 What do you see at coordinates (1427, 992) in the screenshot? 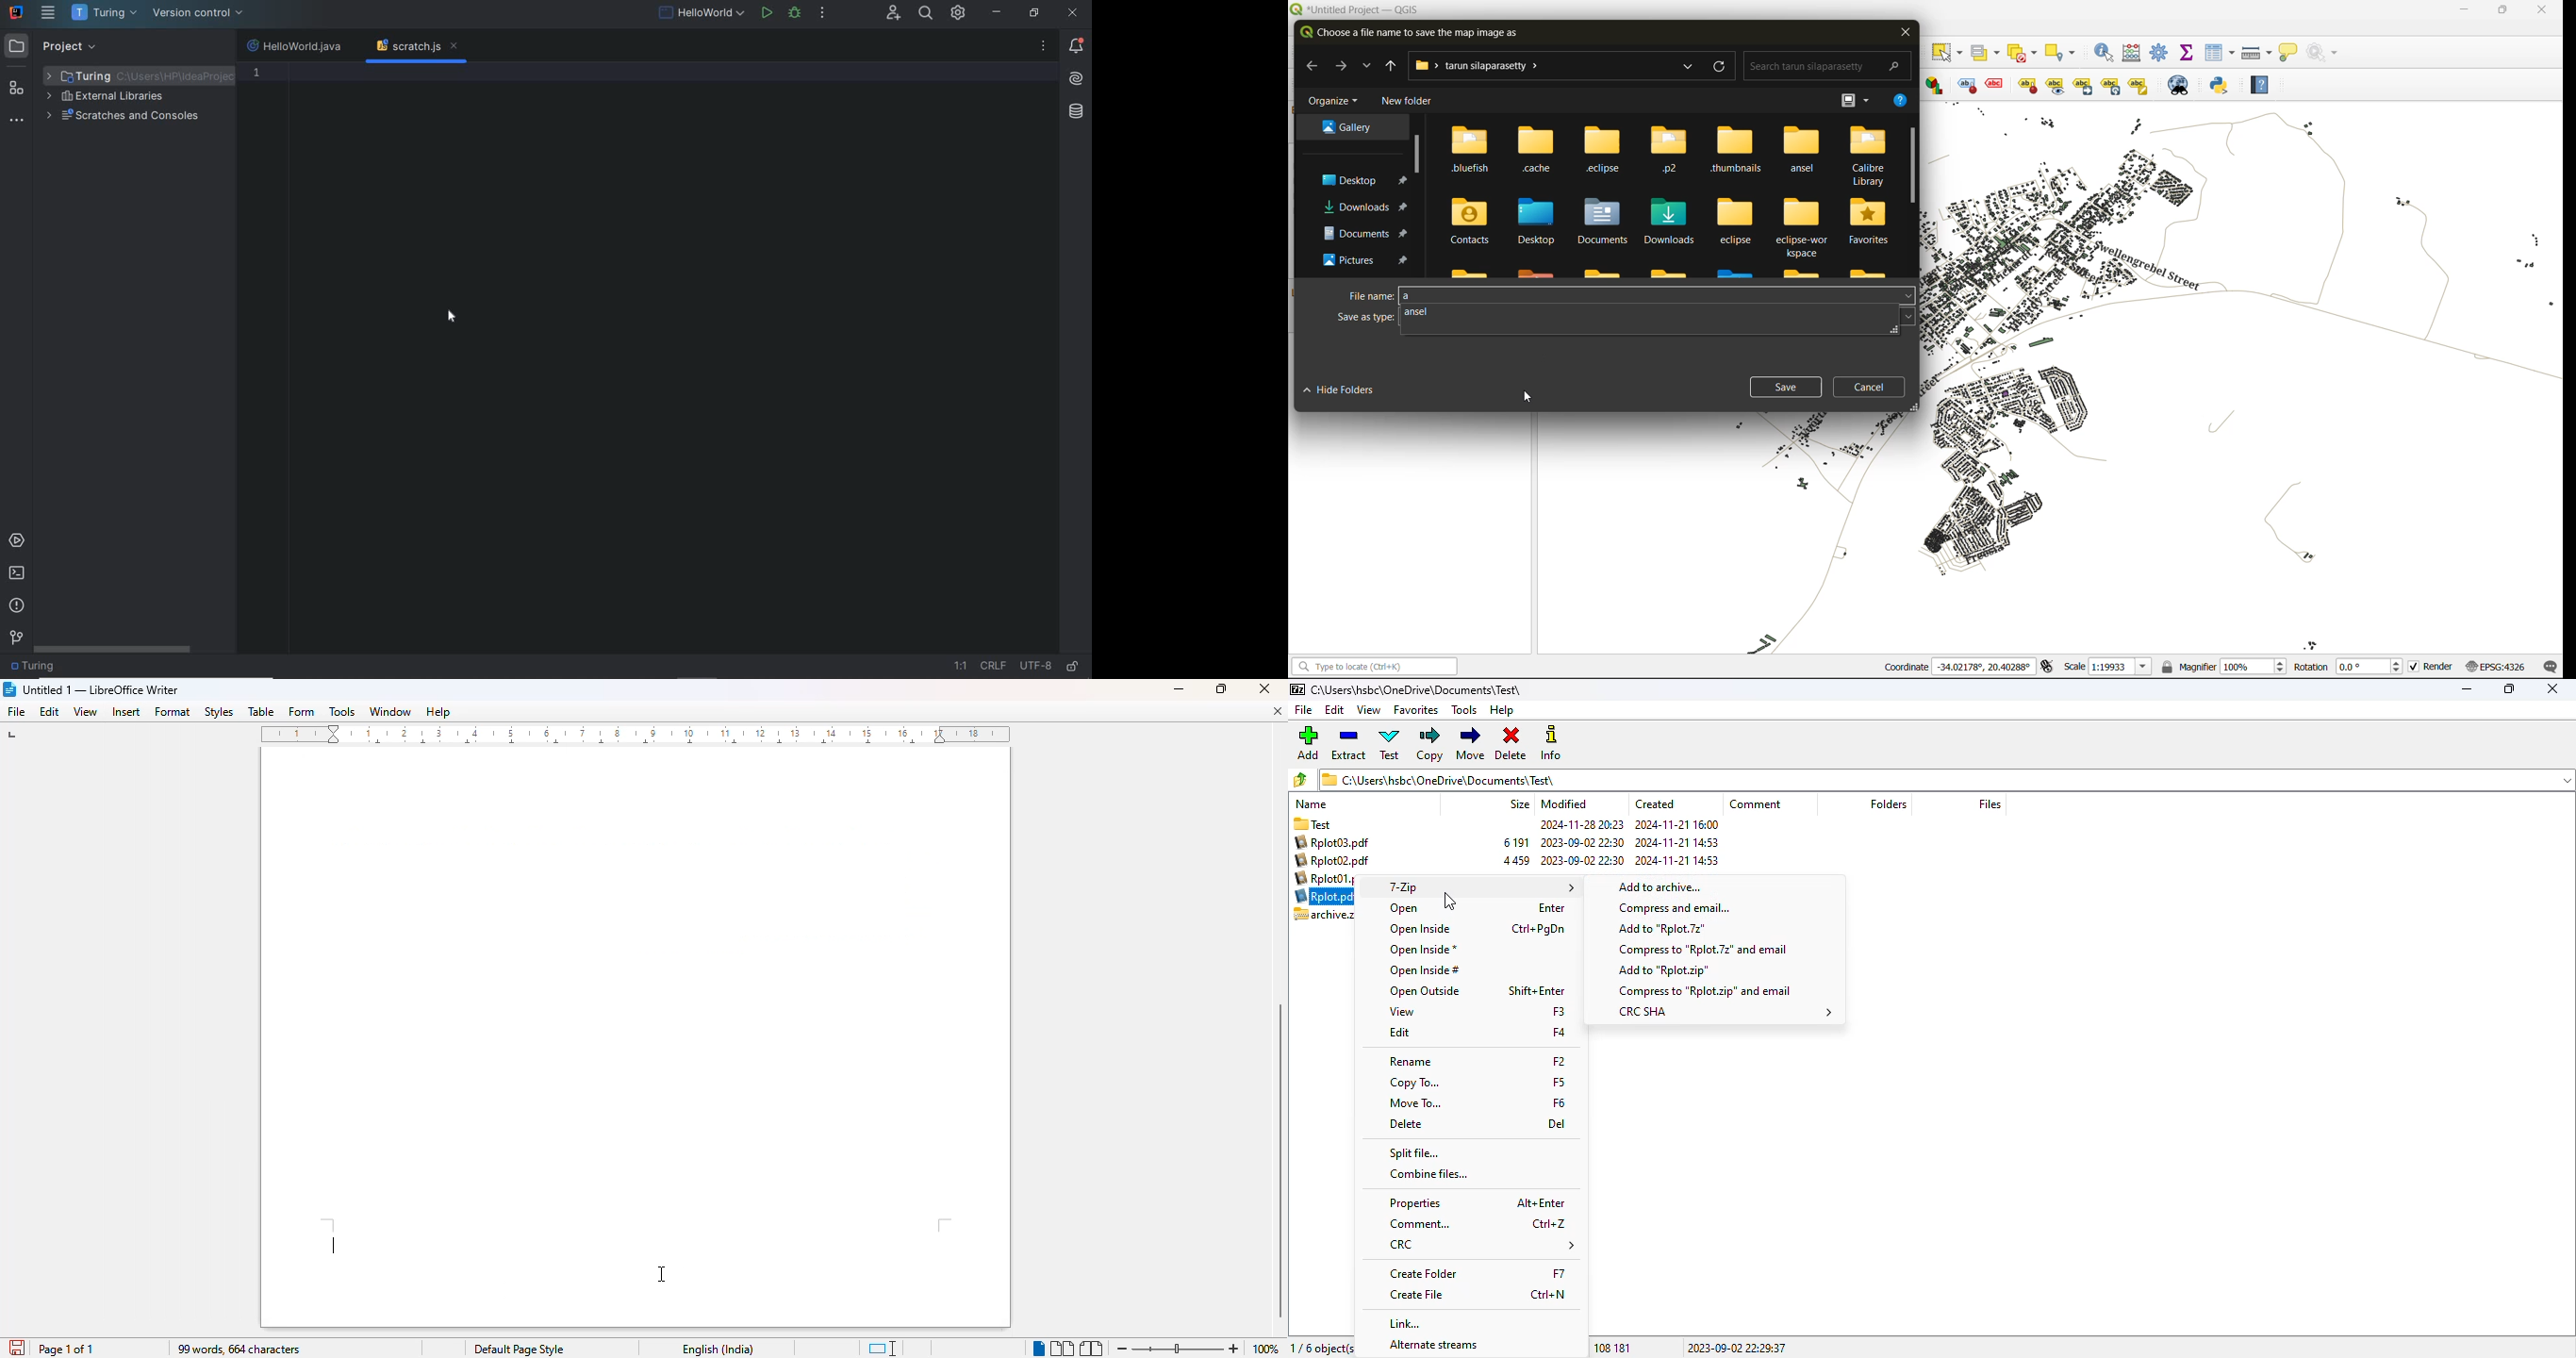
I see `open outside` at bounding box center [1427, 992].